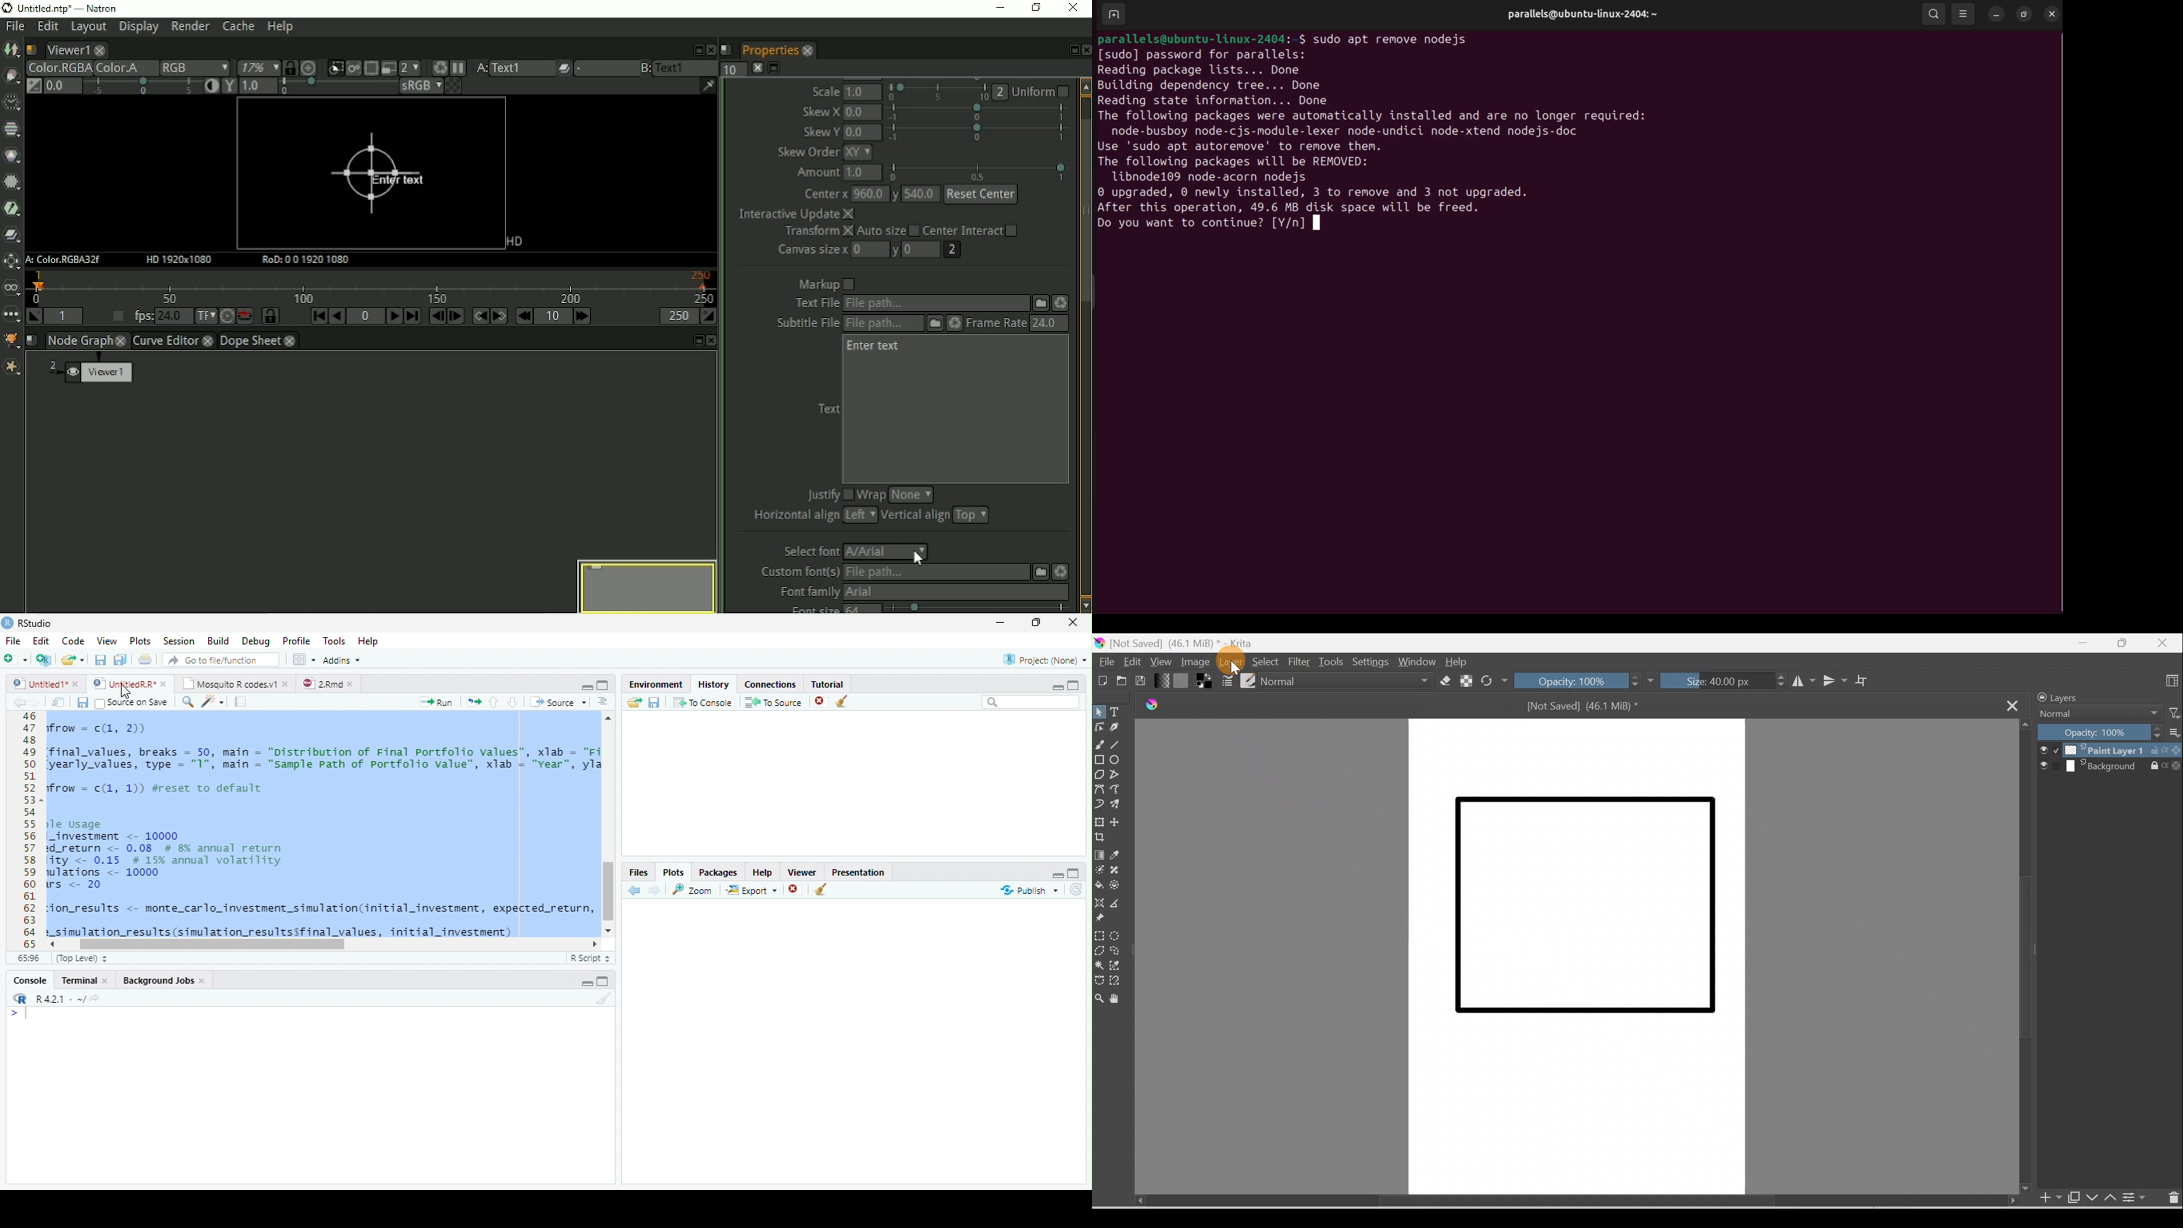  I want to click on Code, so click(71, 640).